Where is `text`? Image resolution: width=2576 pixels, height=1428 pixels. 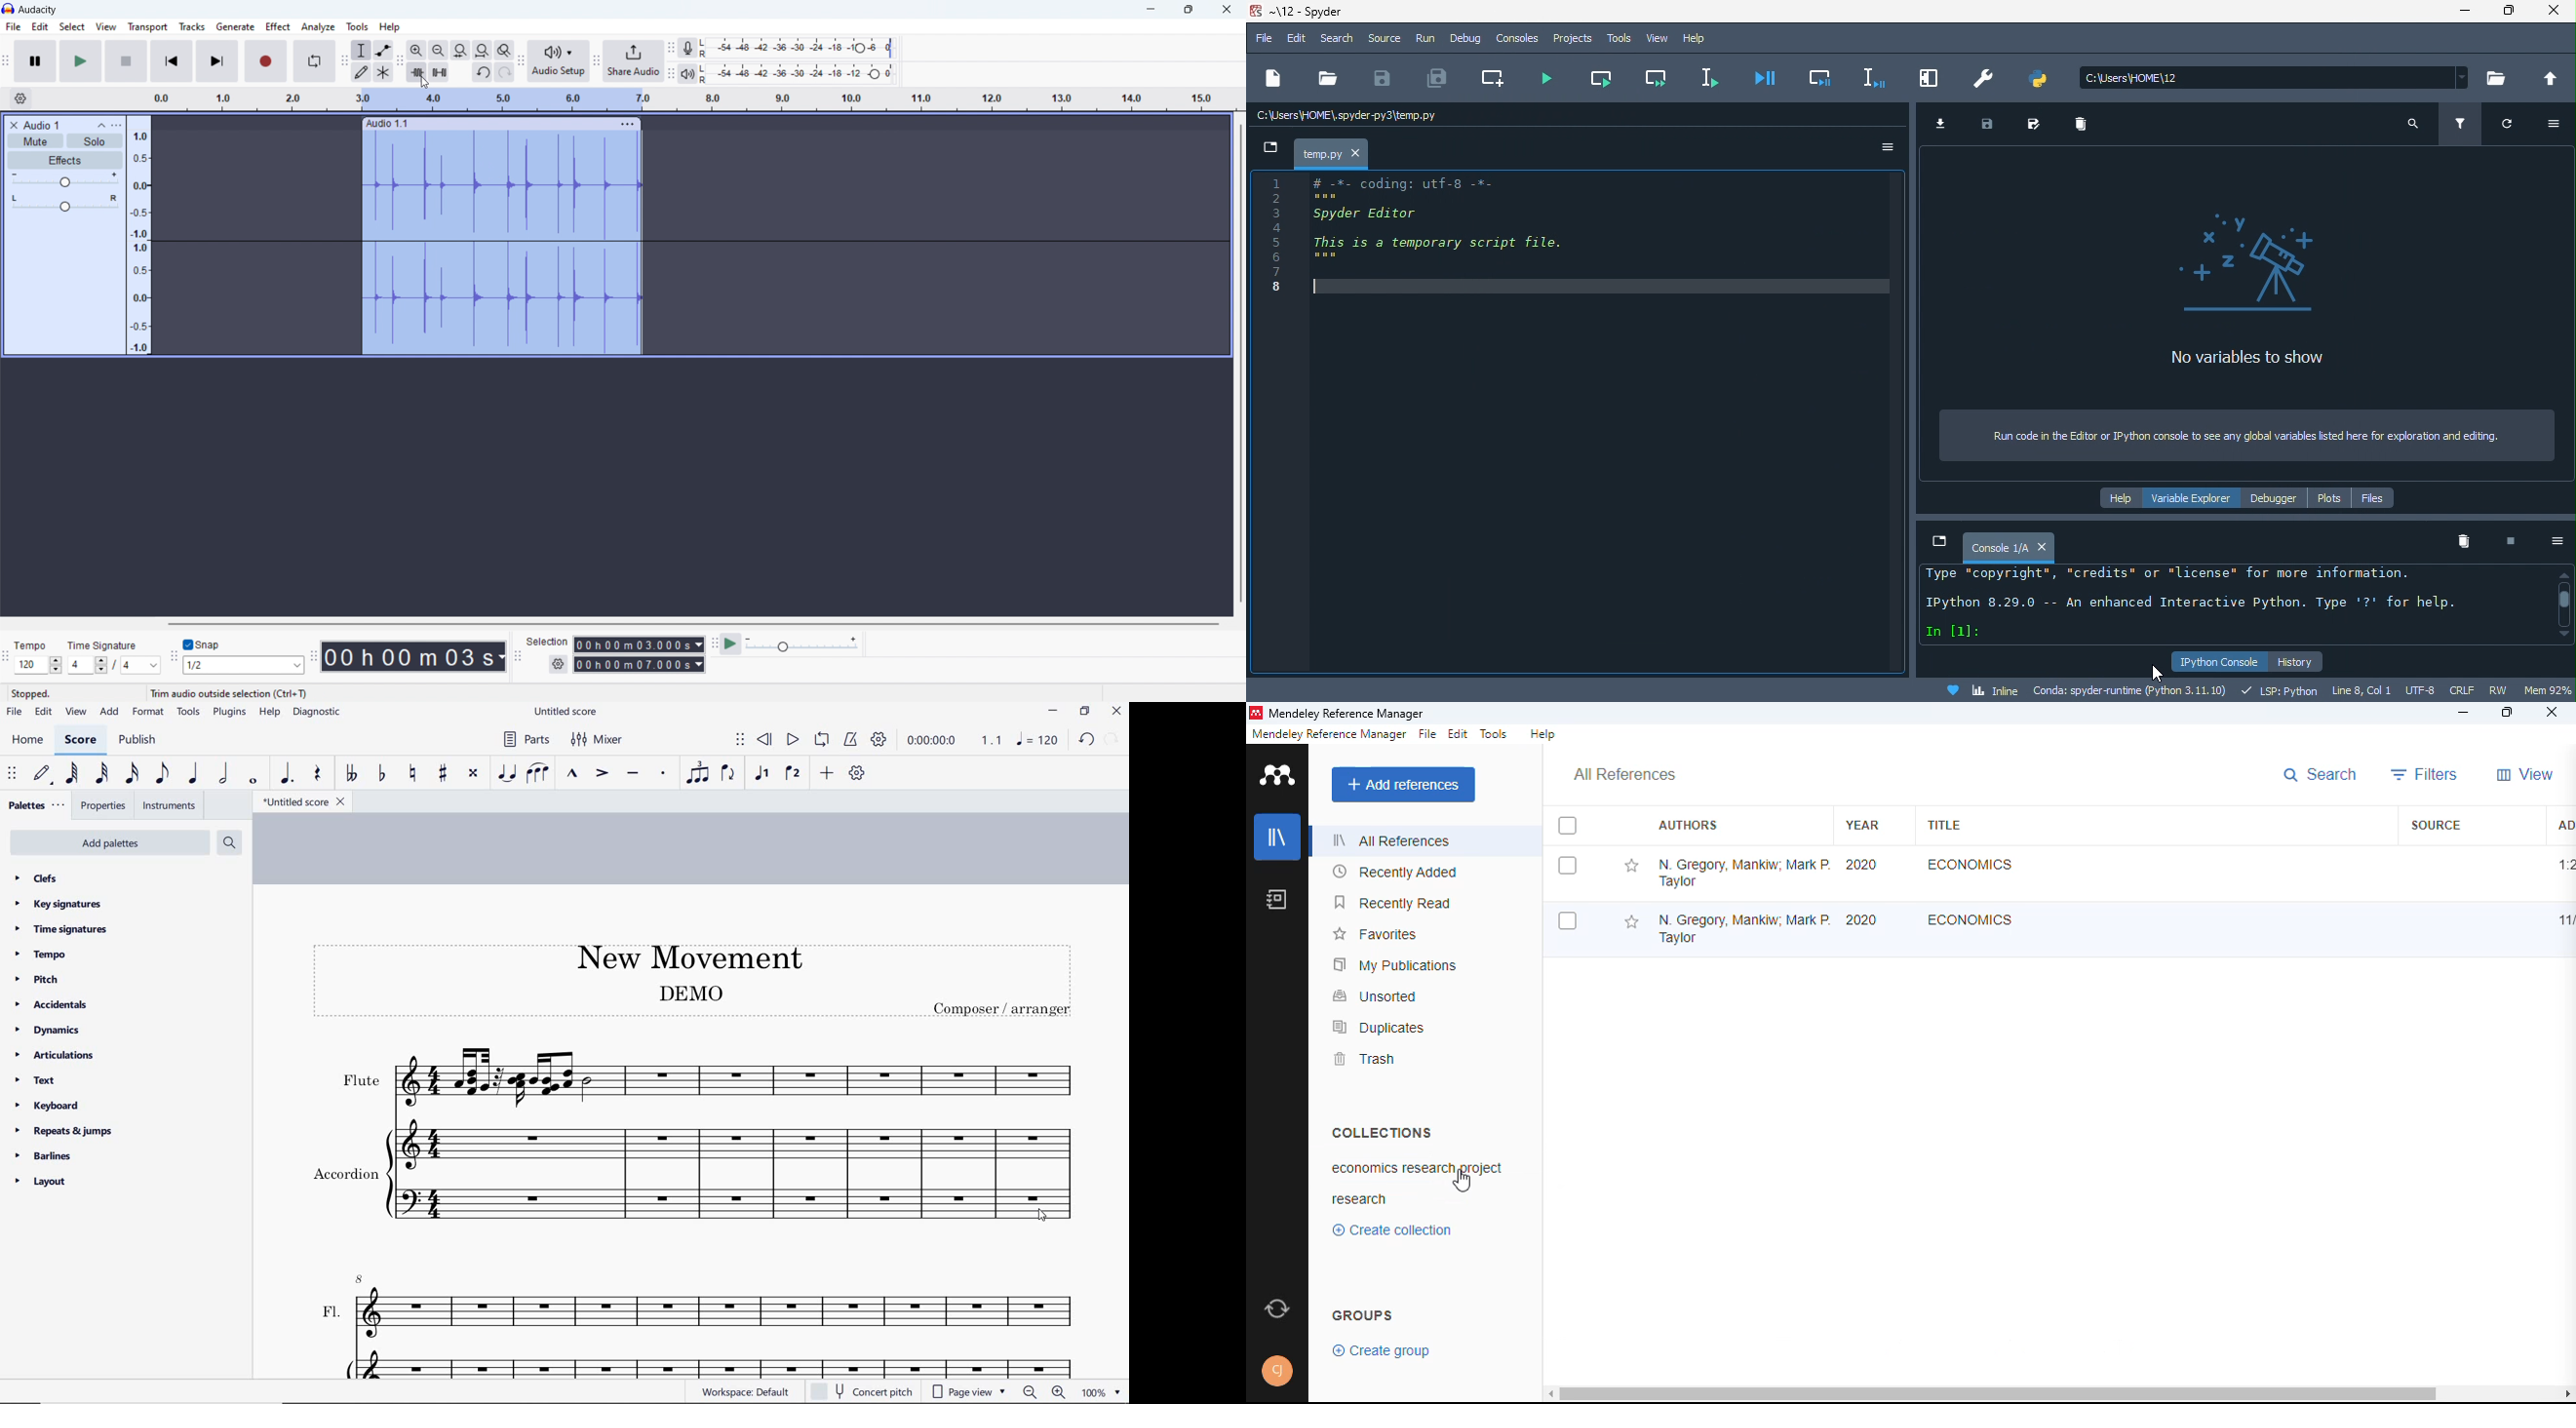
text is located at coordinates (360, 1081).